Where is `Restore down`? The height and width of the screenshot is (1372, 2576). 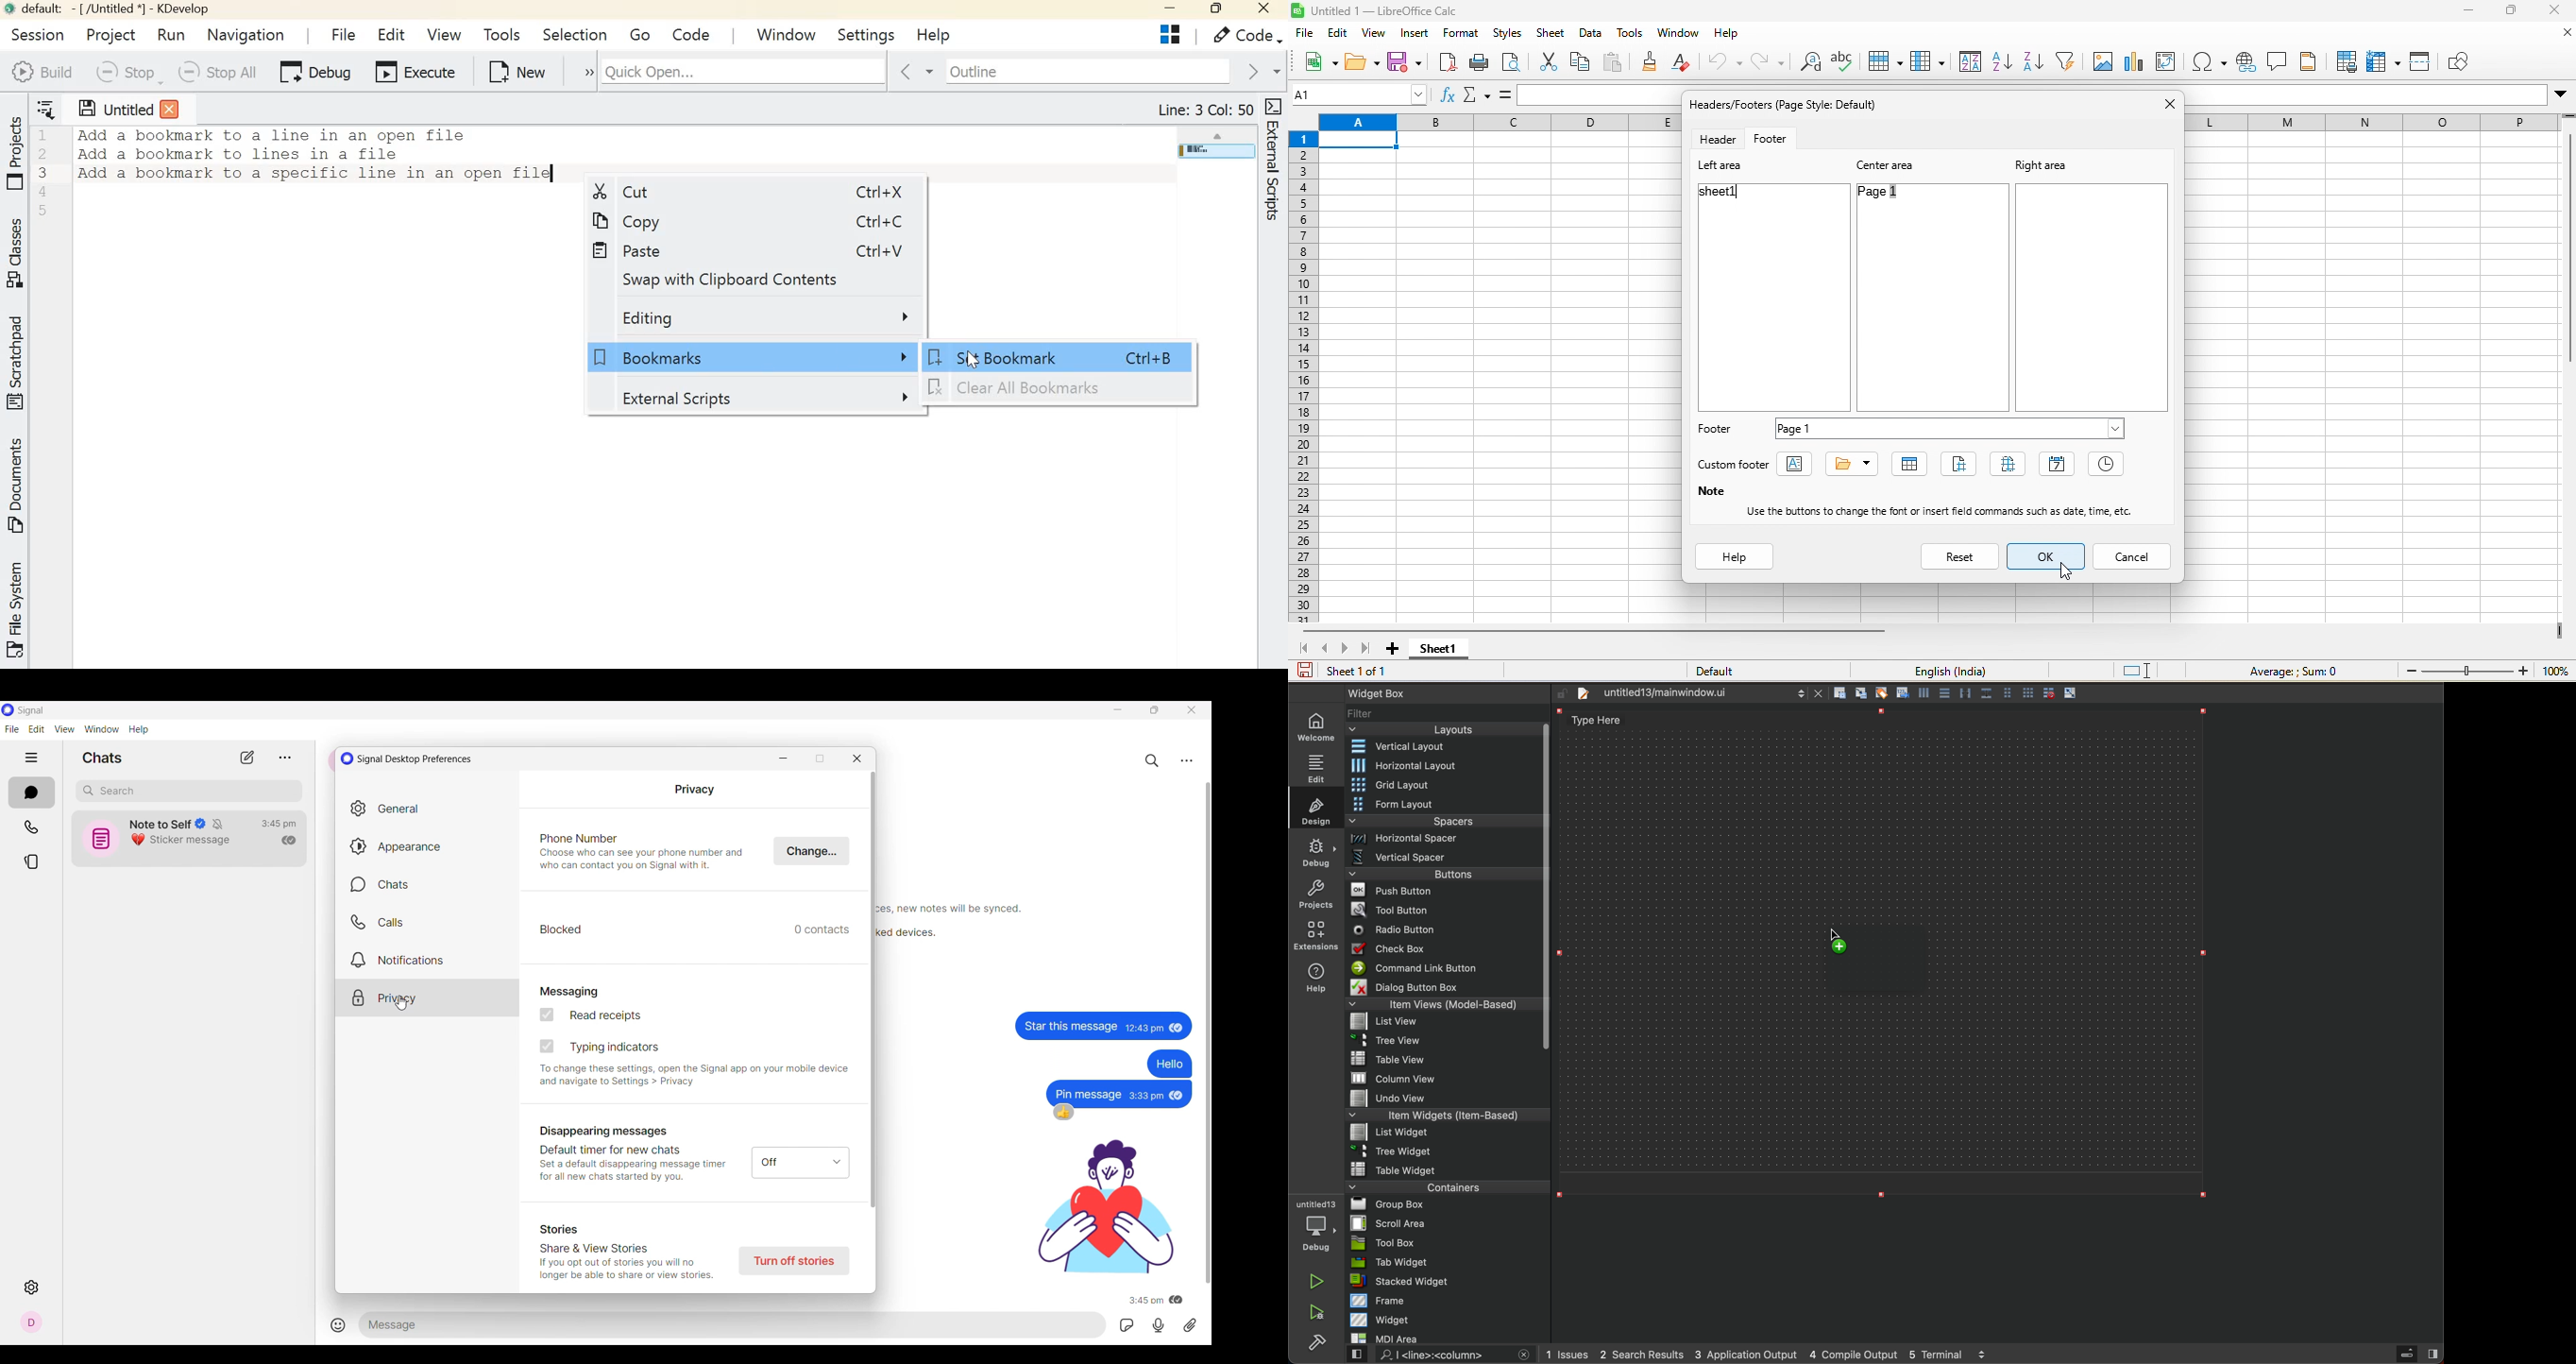
Restore down is located at coordinates (820, 758).